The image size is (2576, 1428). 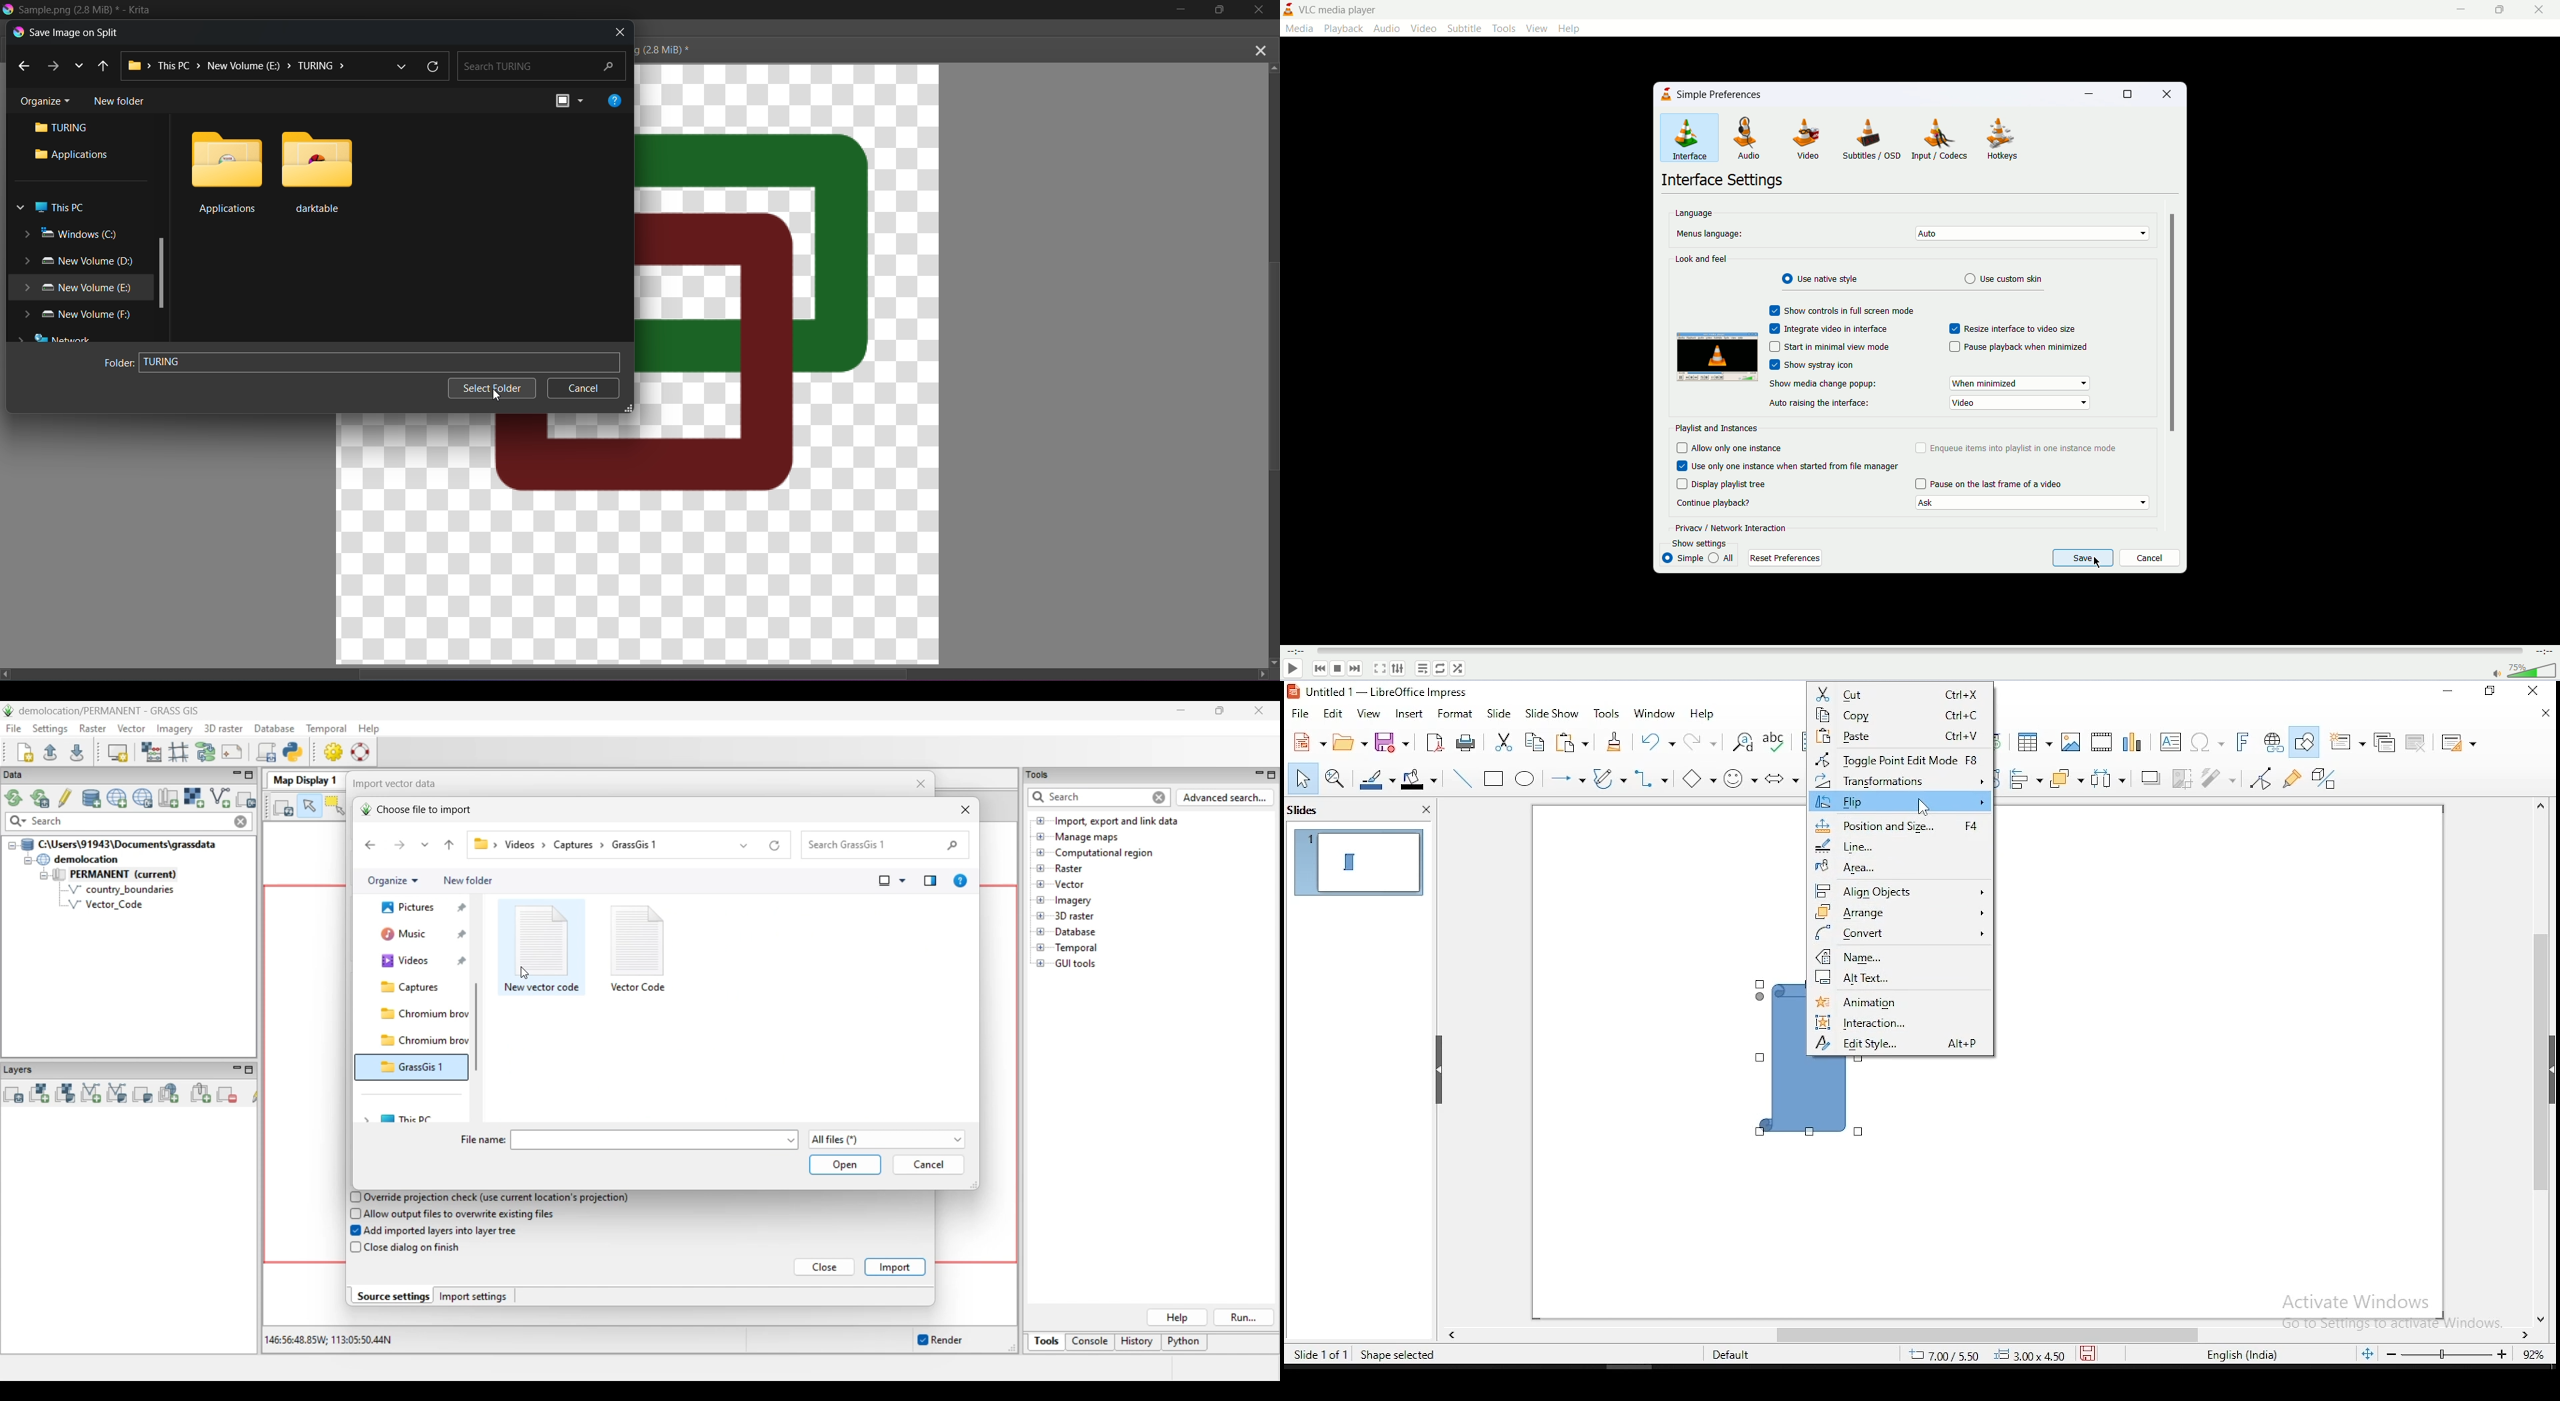 I want to click on duplicate slide, so click(x=2386, y=740).